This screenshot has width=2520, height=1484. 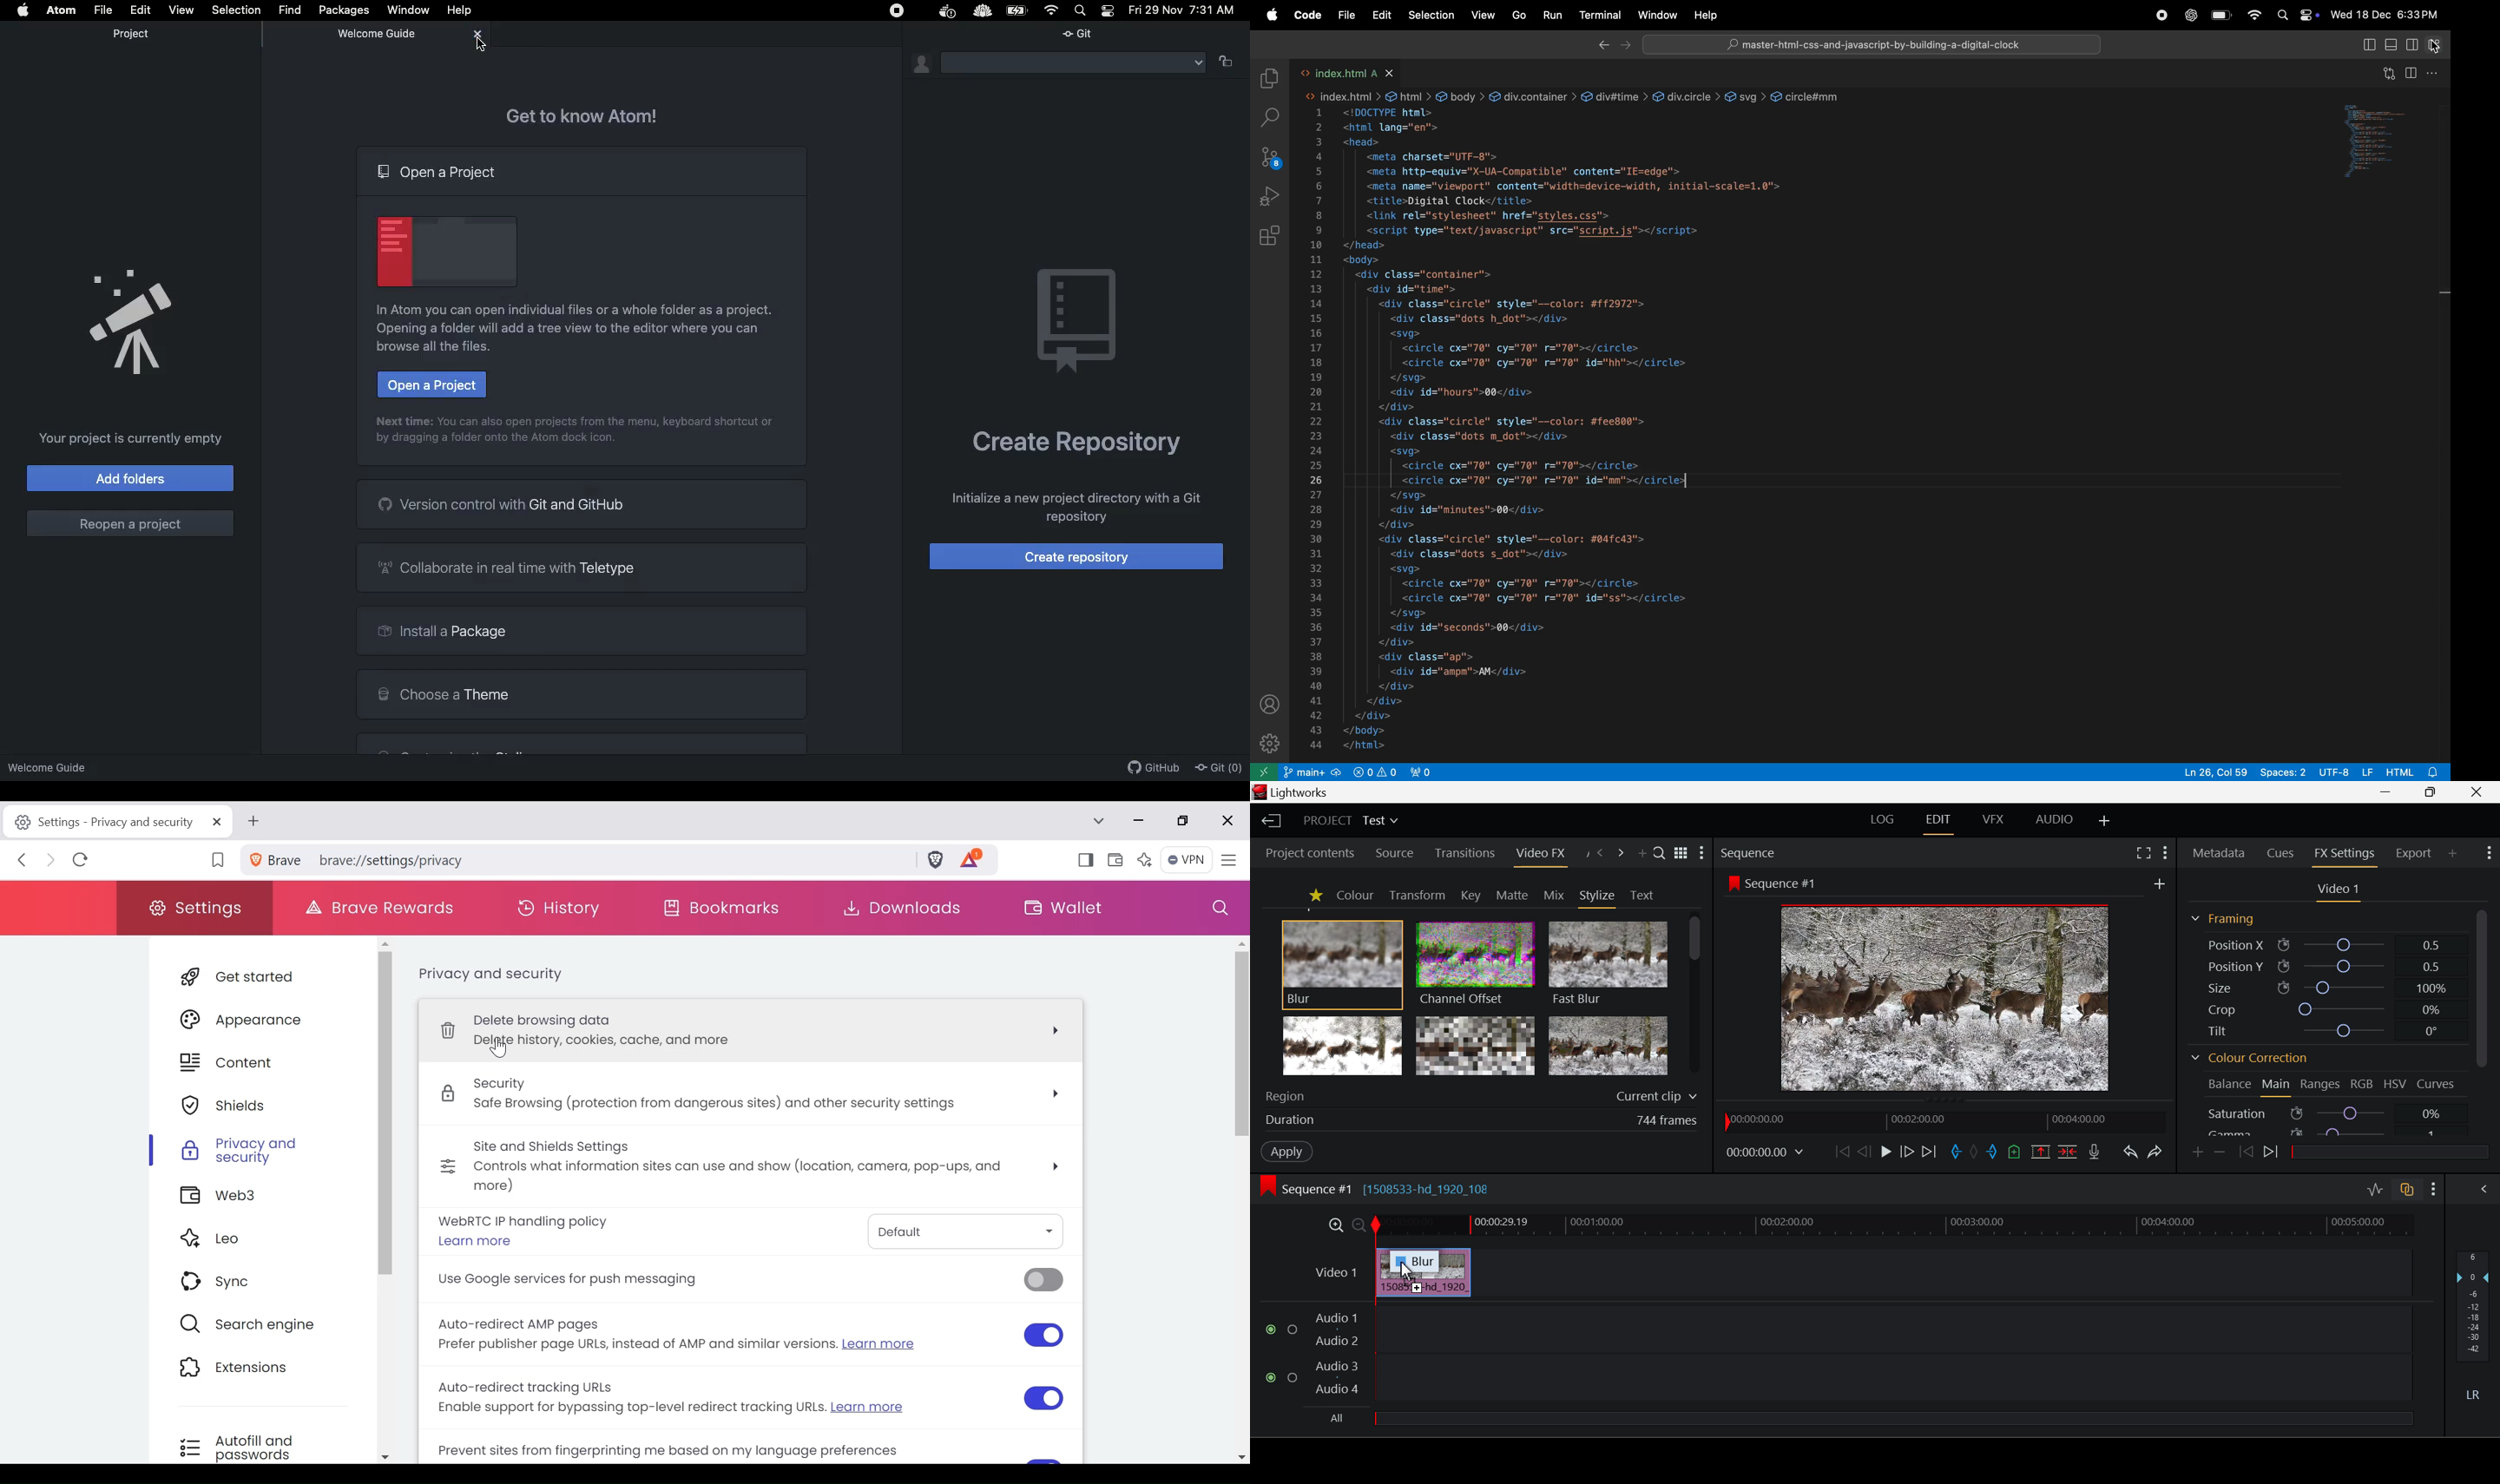 I want to click on AUDIO Layout, so click(x=2053, y=820).